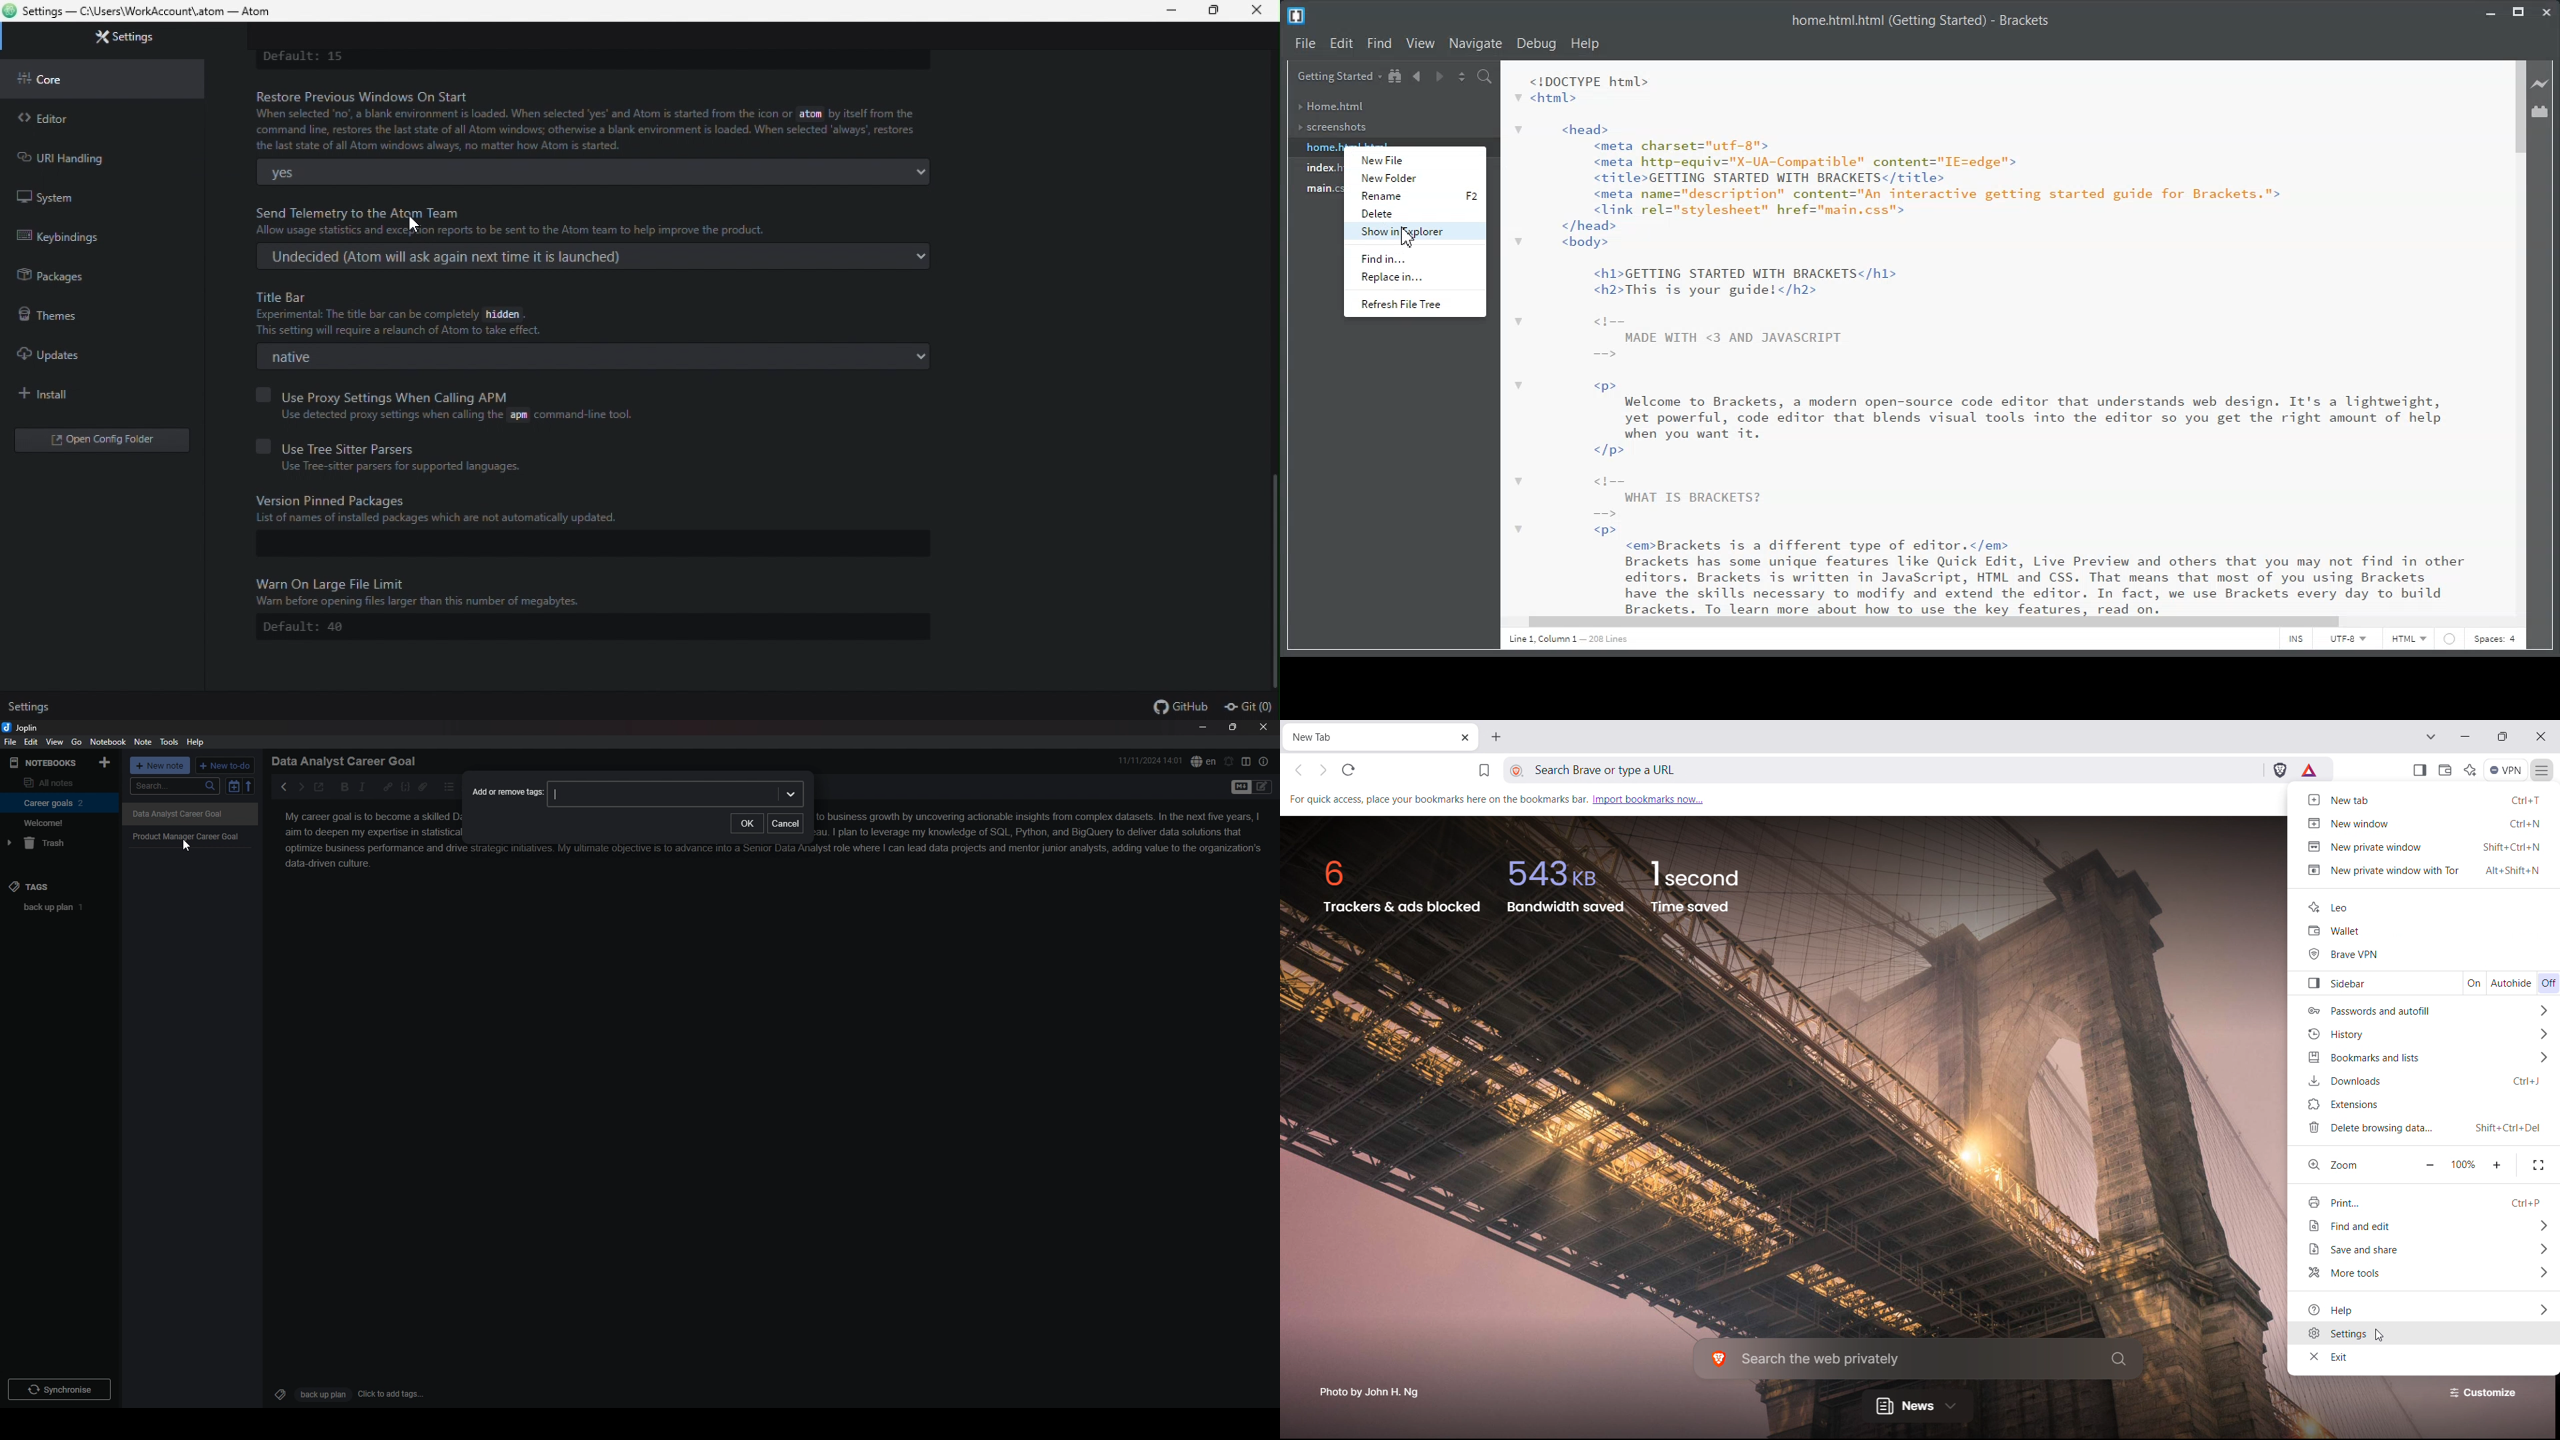  I want to click on index.html, so click(1320, 169).